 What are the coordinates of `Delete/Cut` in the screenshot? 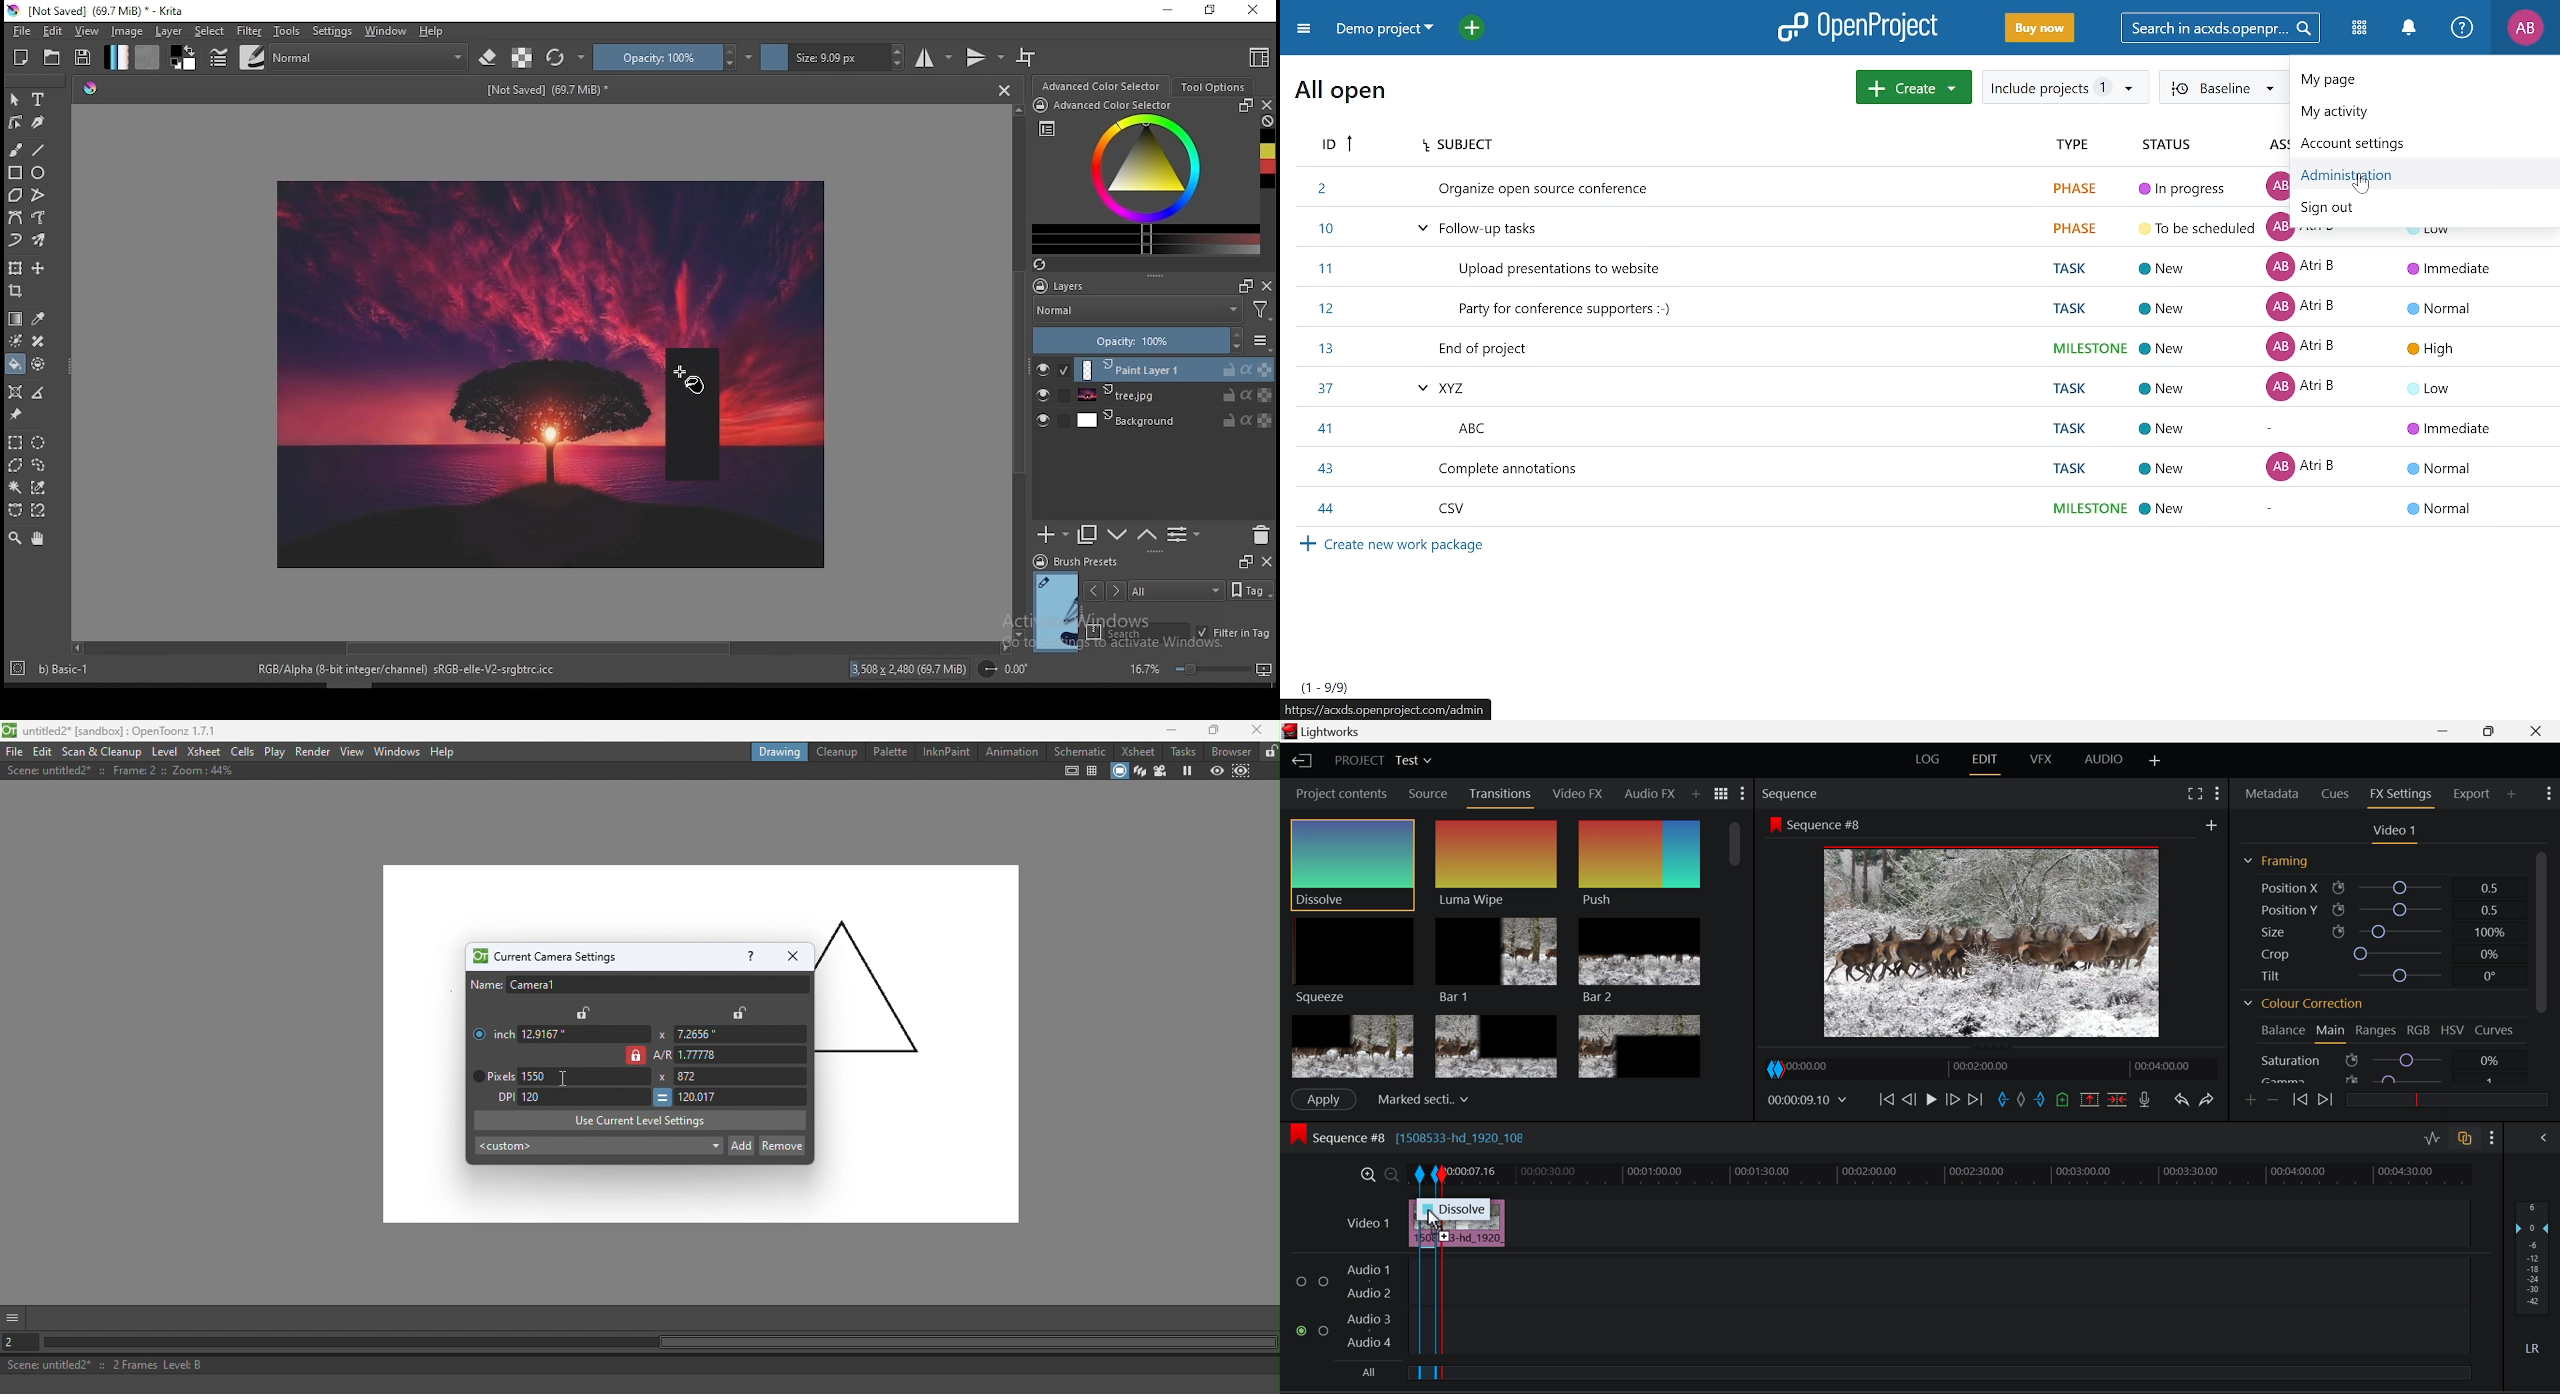 It's located at (2120, 1099).